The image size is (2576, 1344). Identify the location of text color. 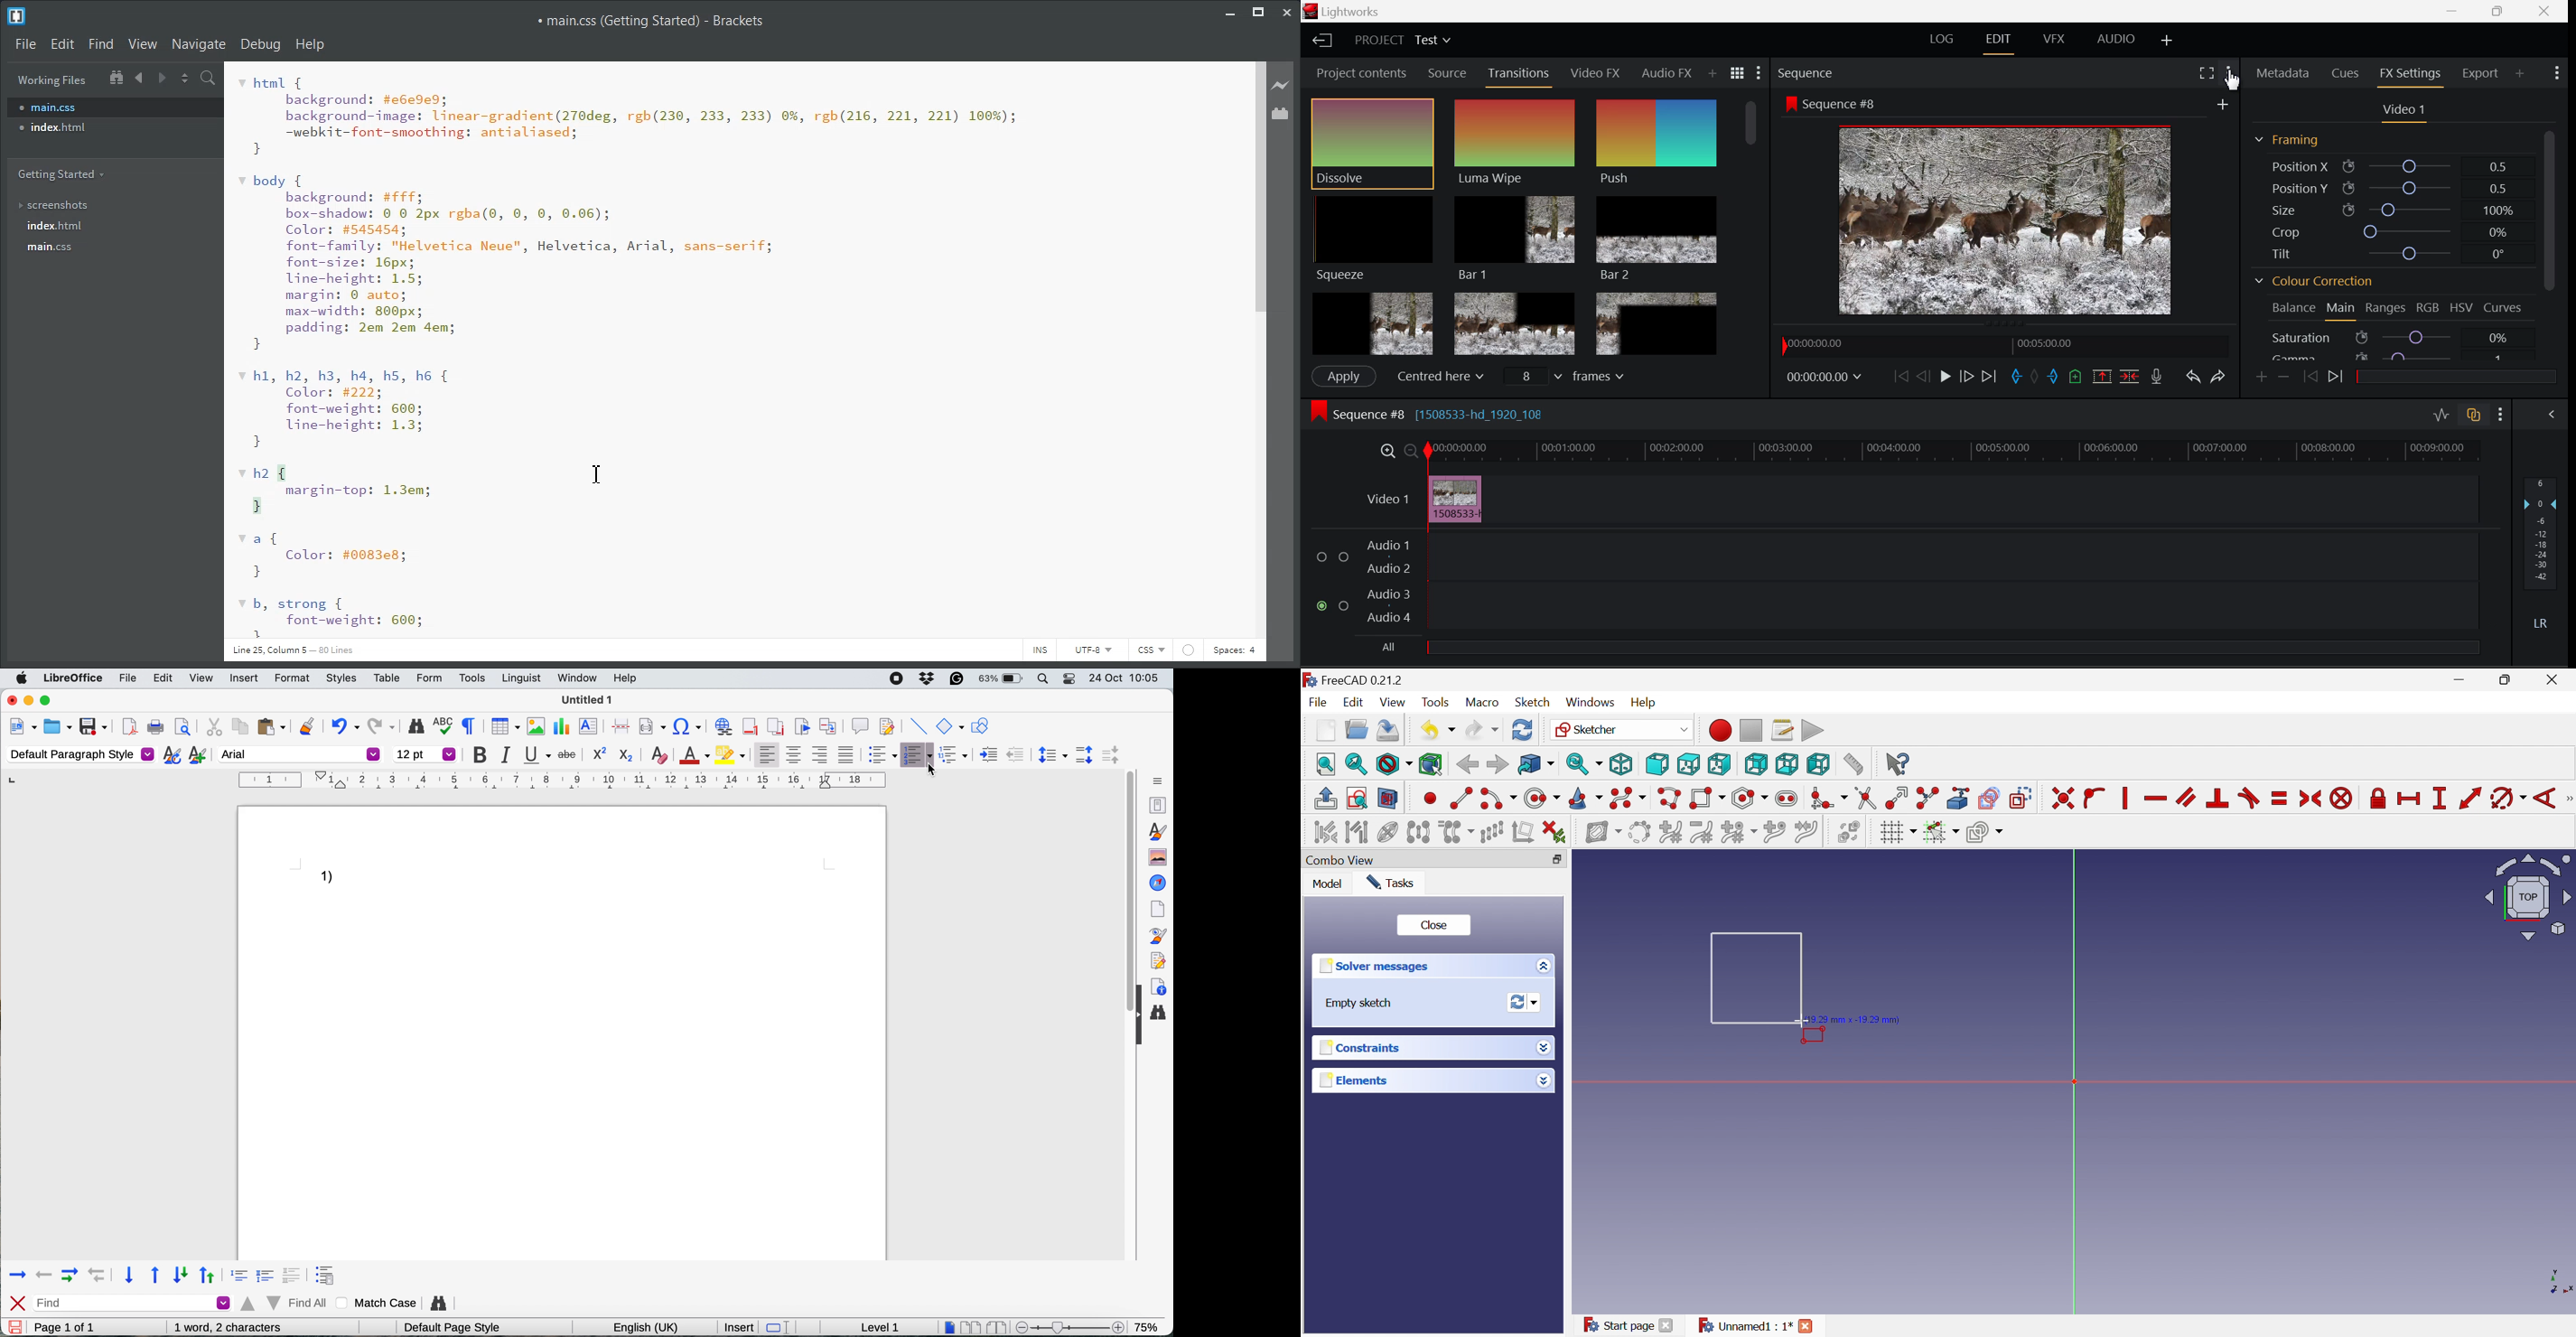
(693, 755).